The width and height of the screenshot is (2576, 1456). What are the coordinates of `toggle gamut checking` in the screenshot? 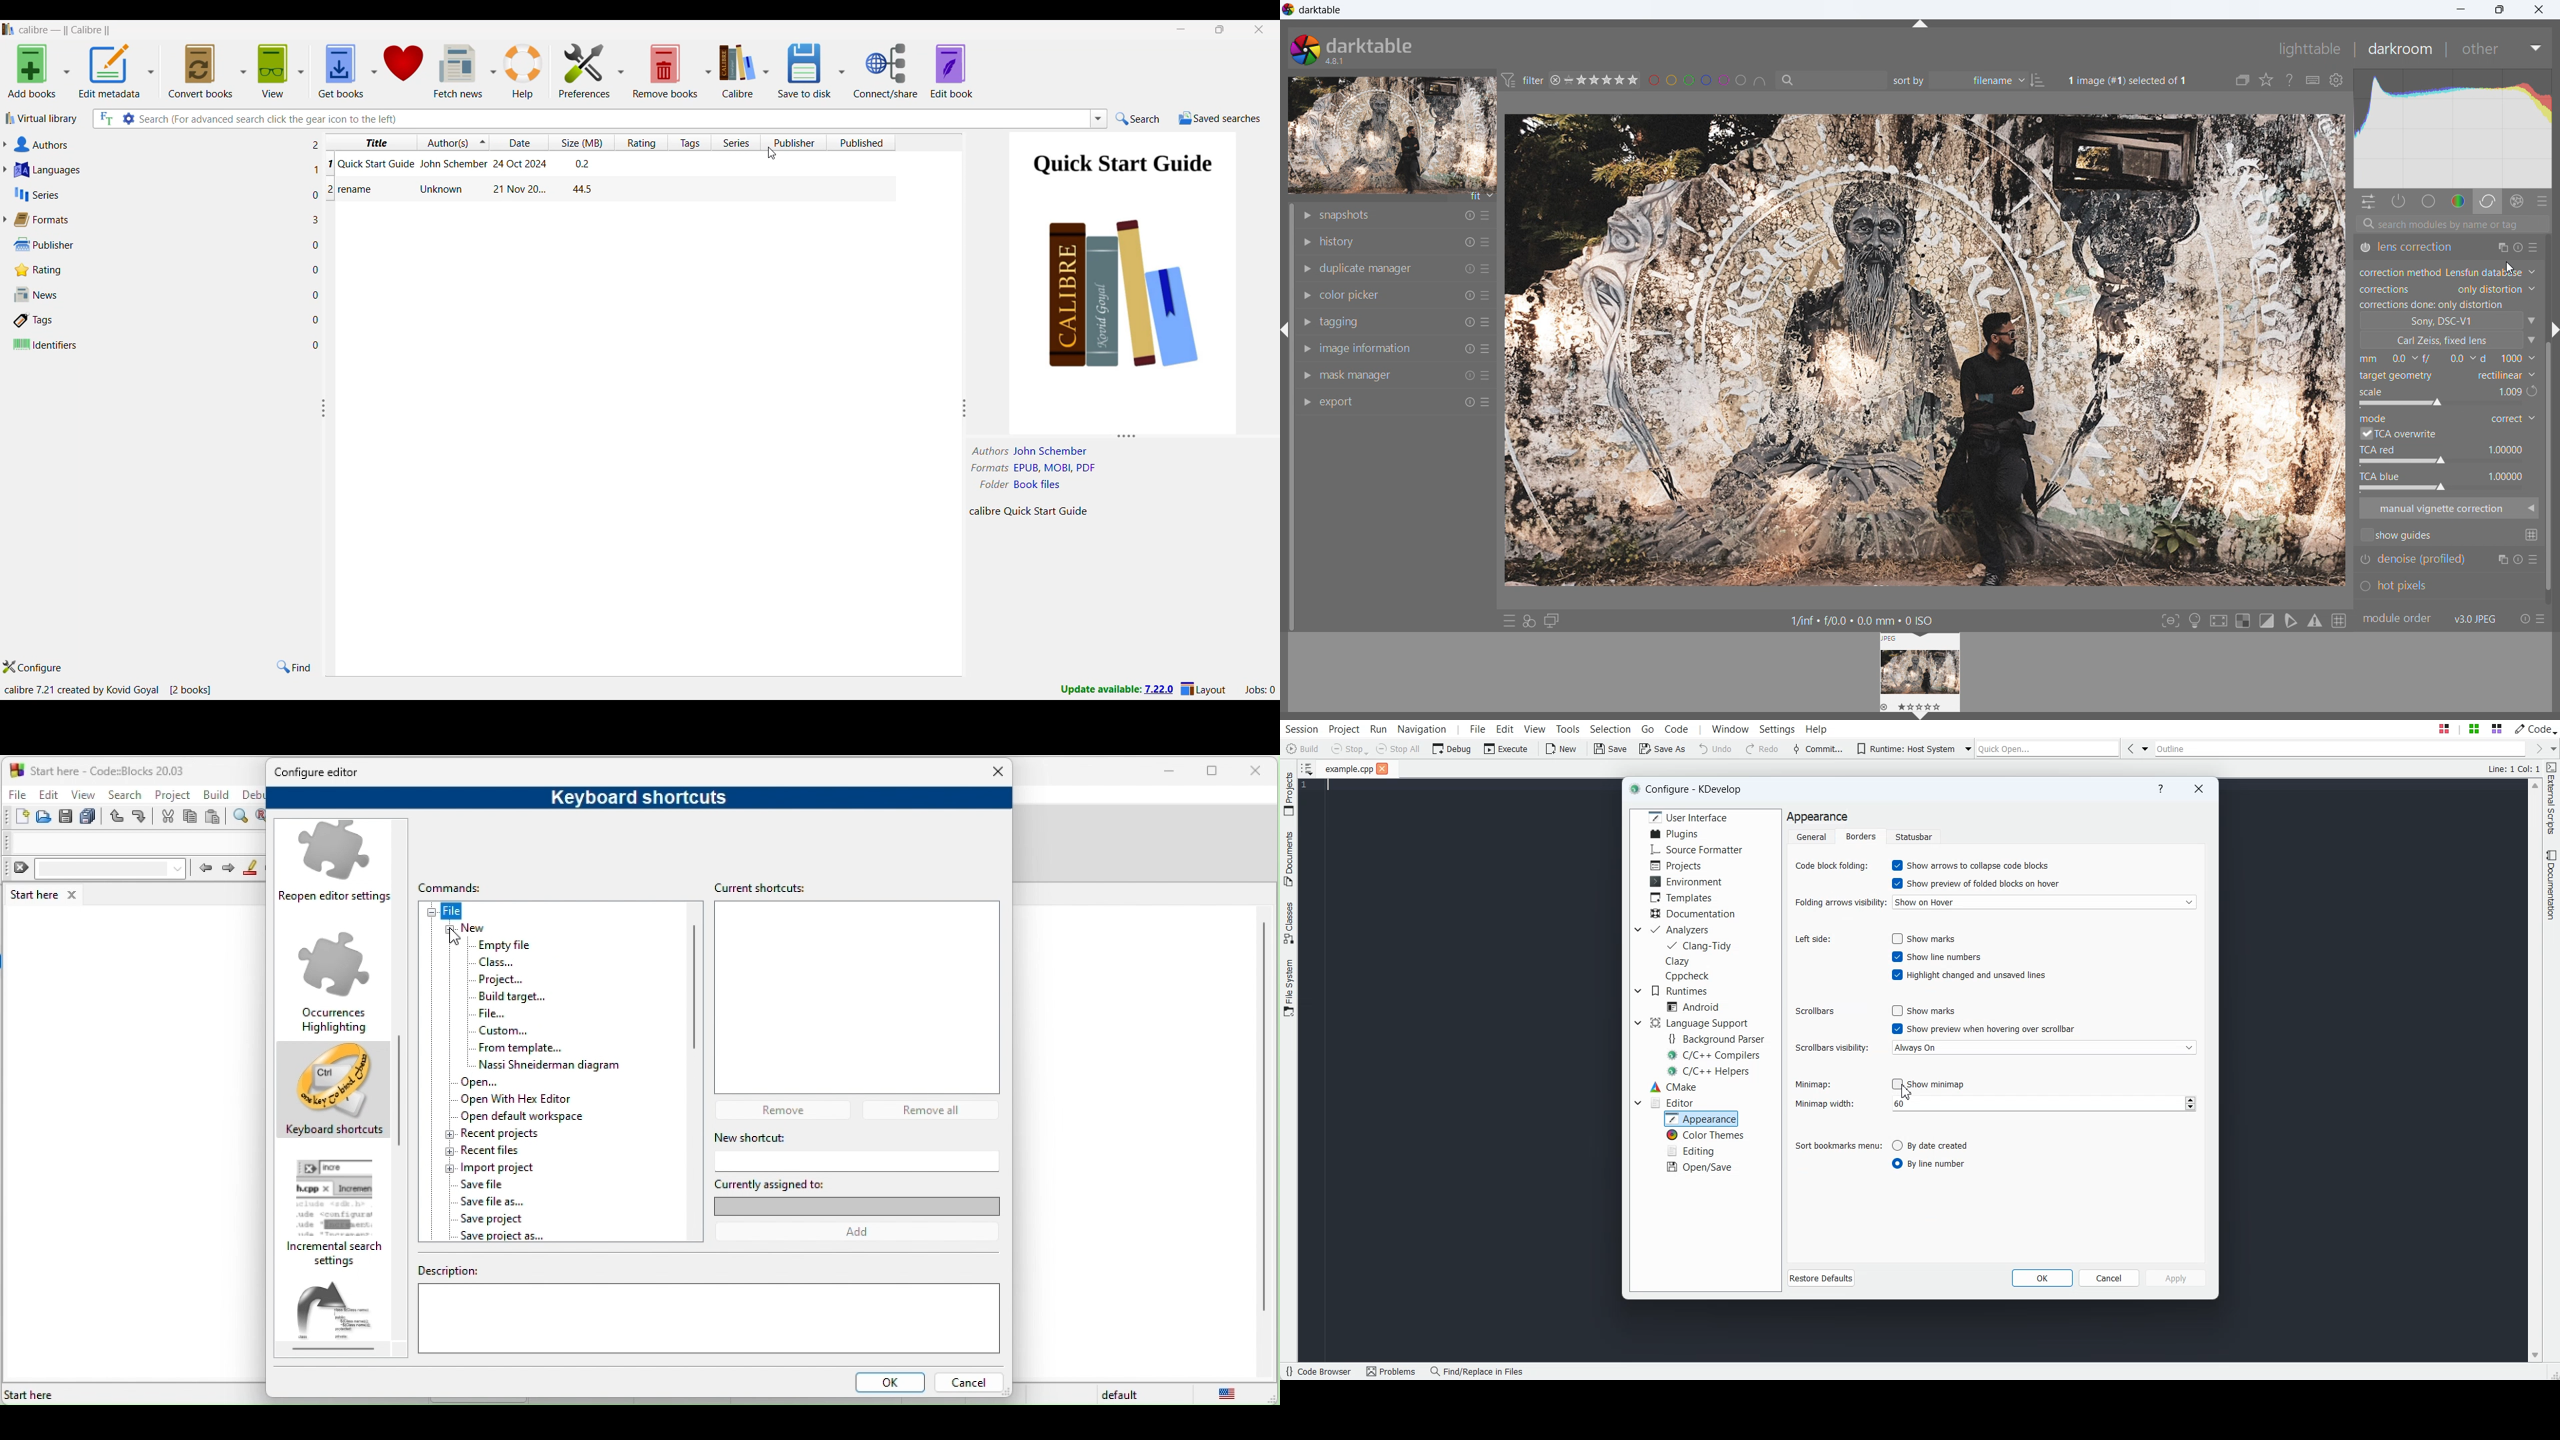 It's located at (2315, 621).